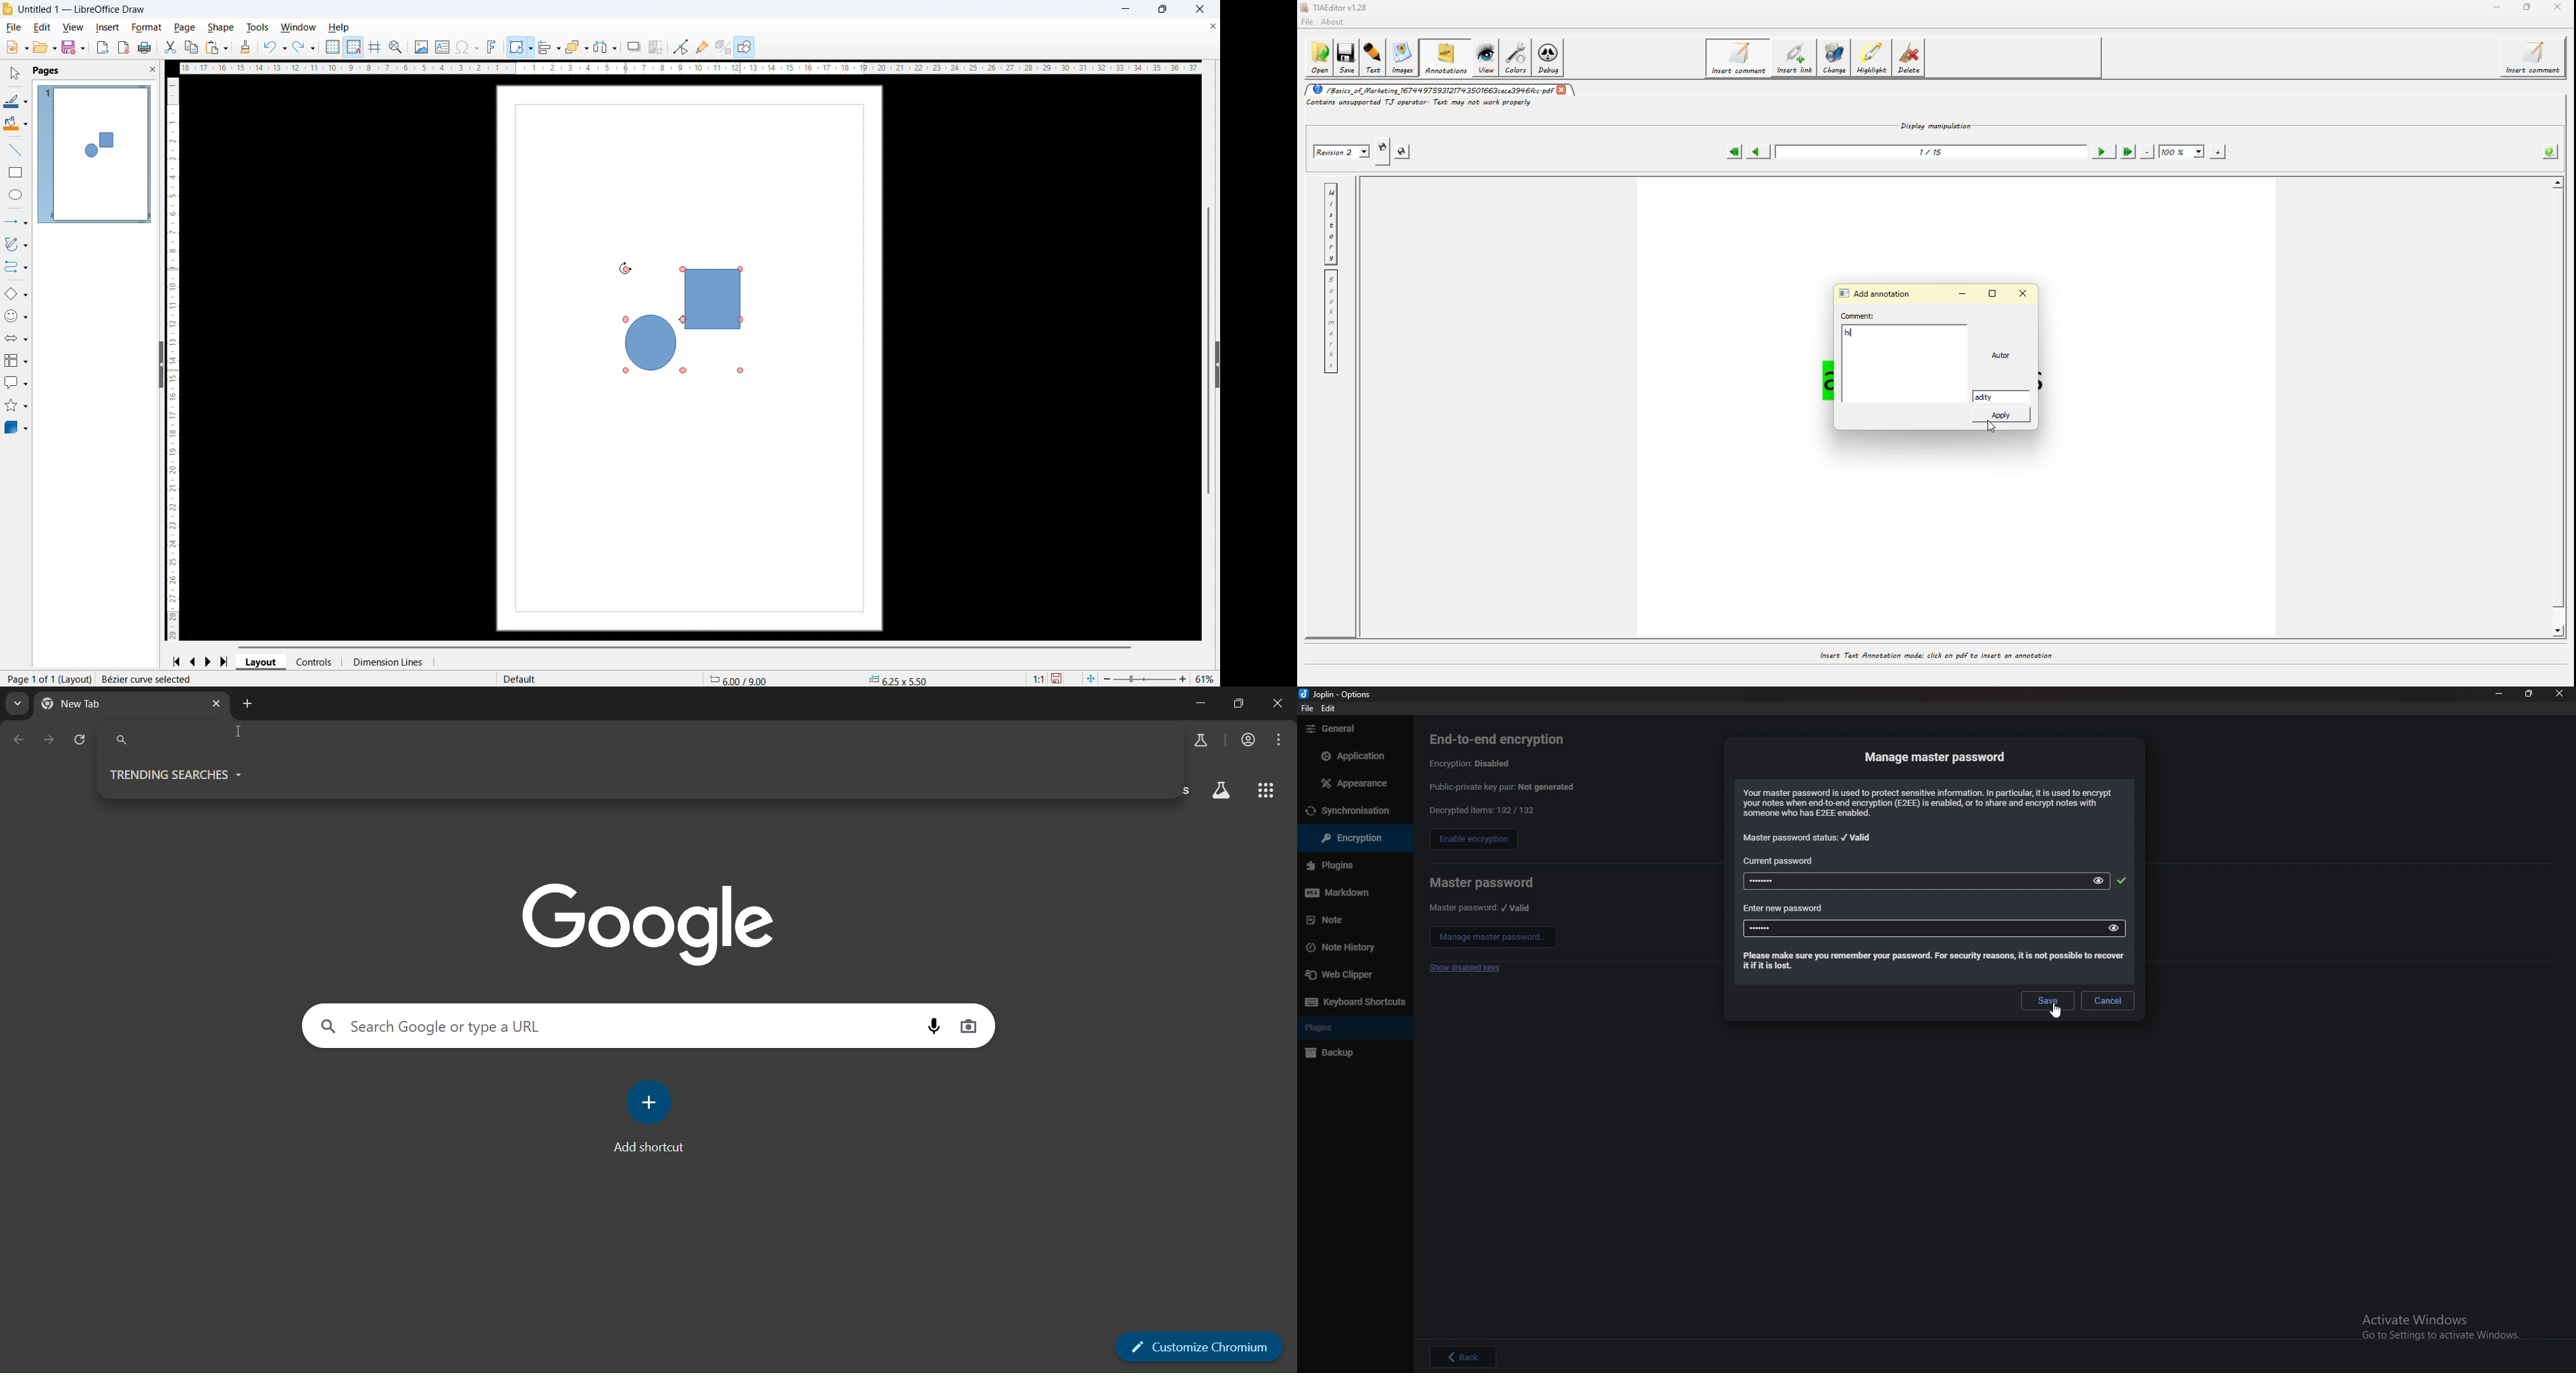 This screenshot has height=1400, width=2576. I want to click on  Go to first page , so click(178, 662).